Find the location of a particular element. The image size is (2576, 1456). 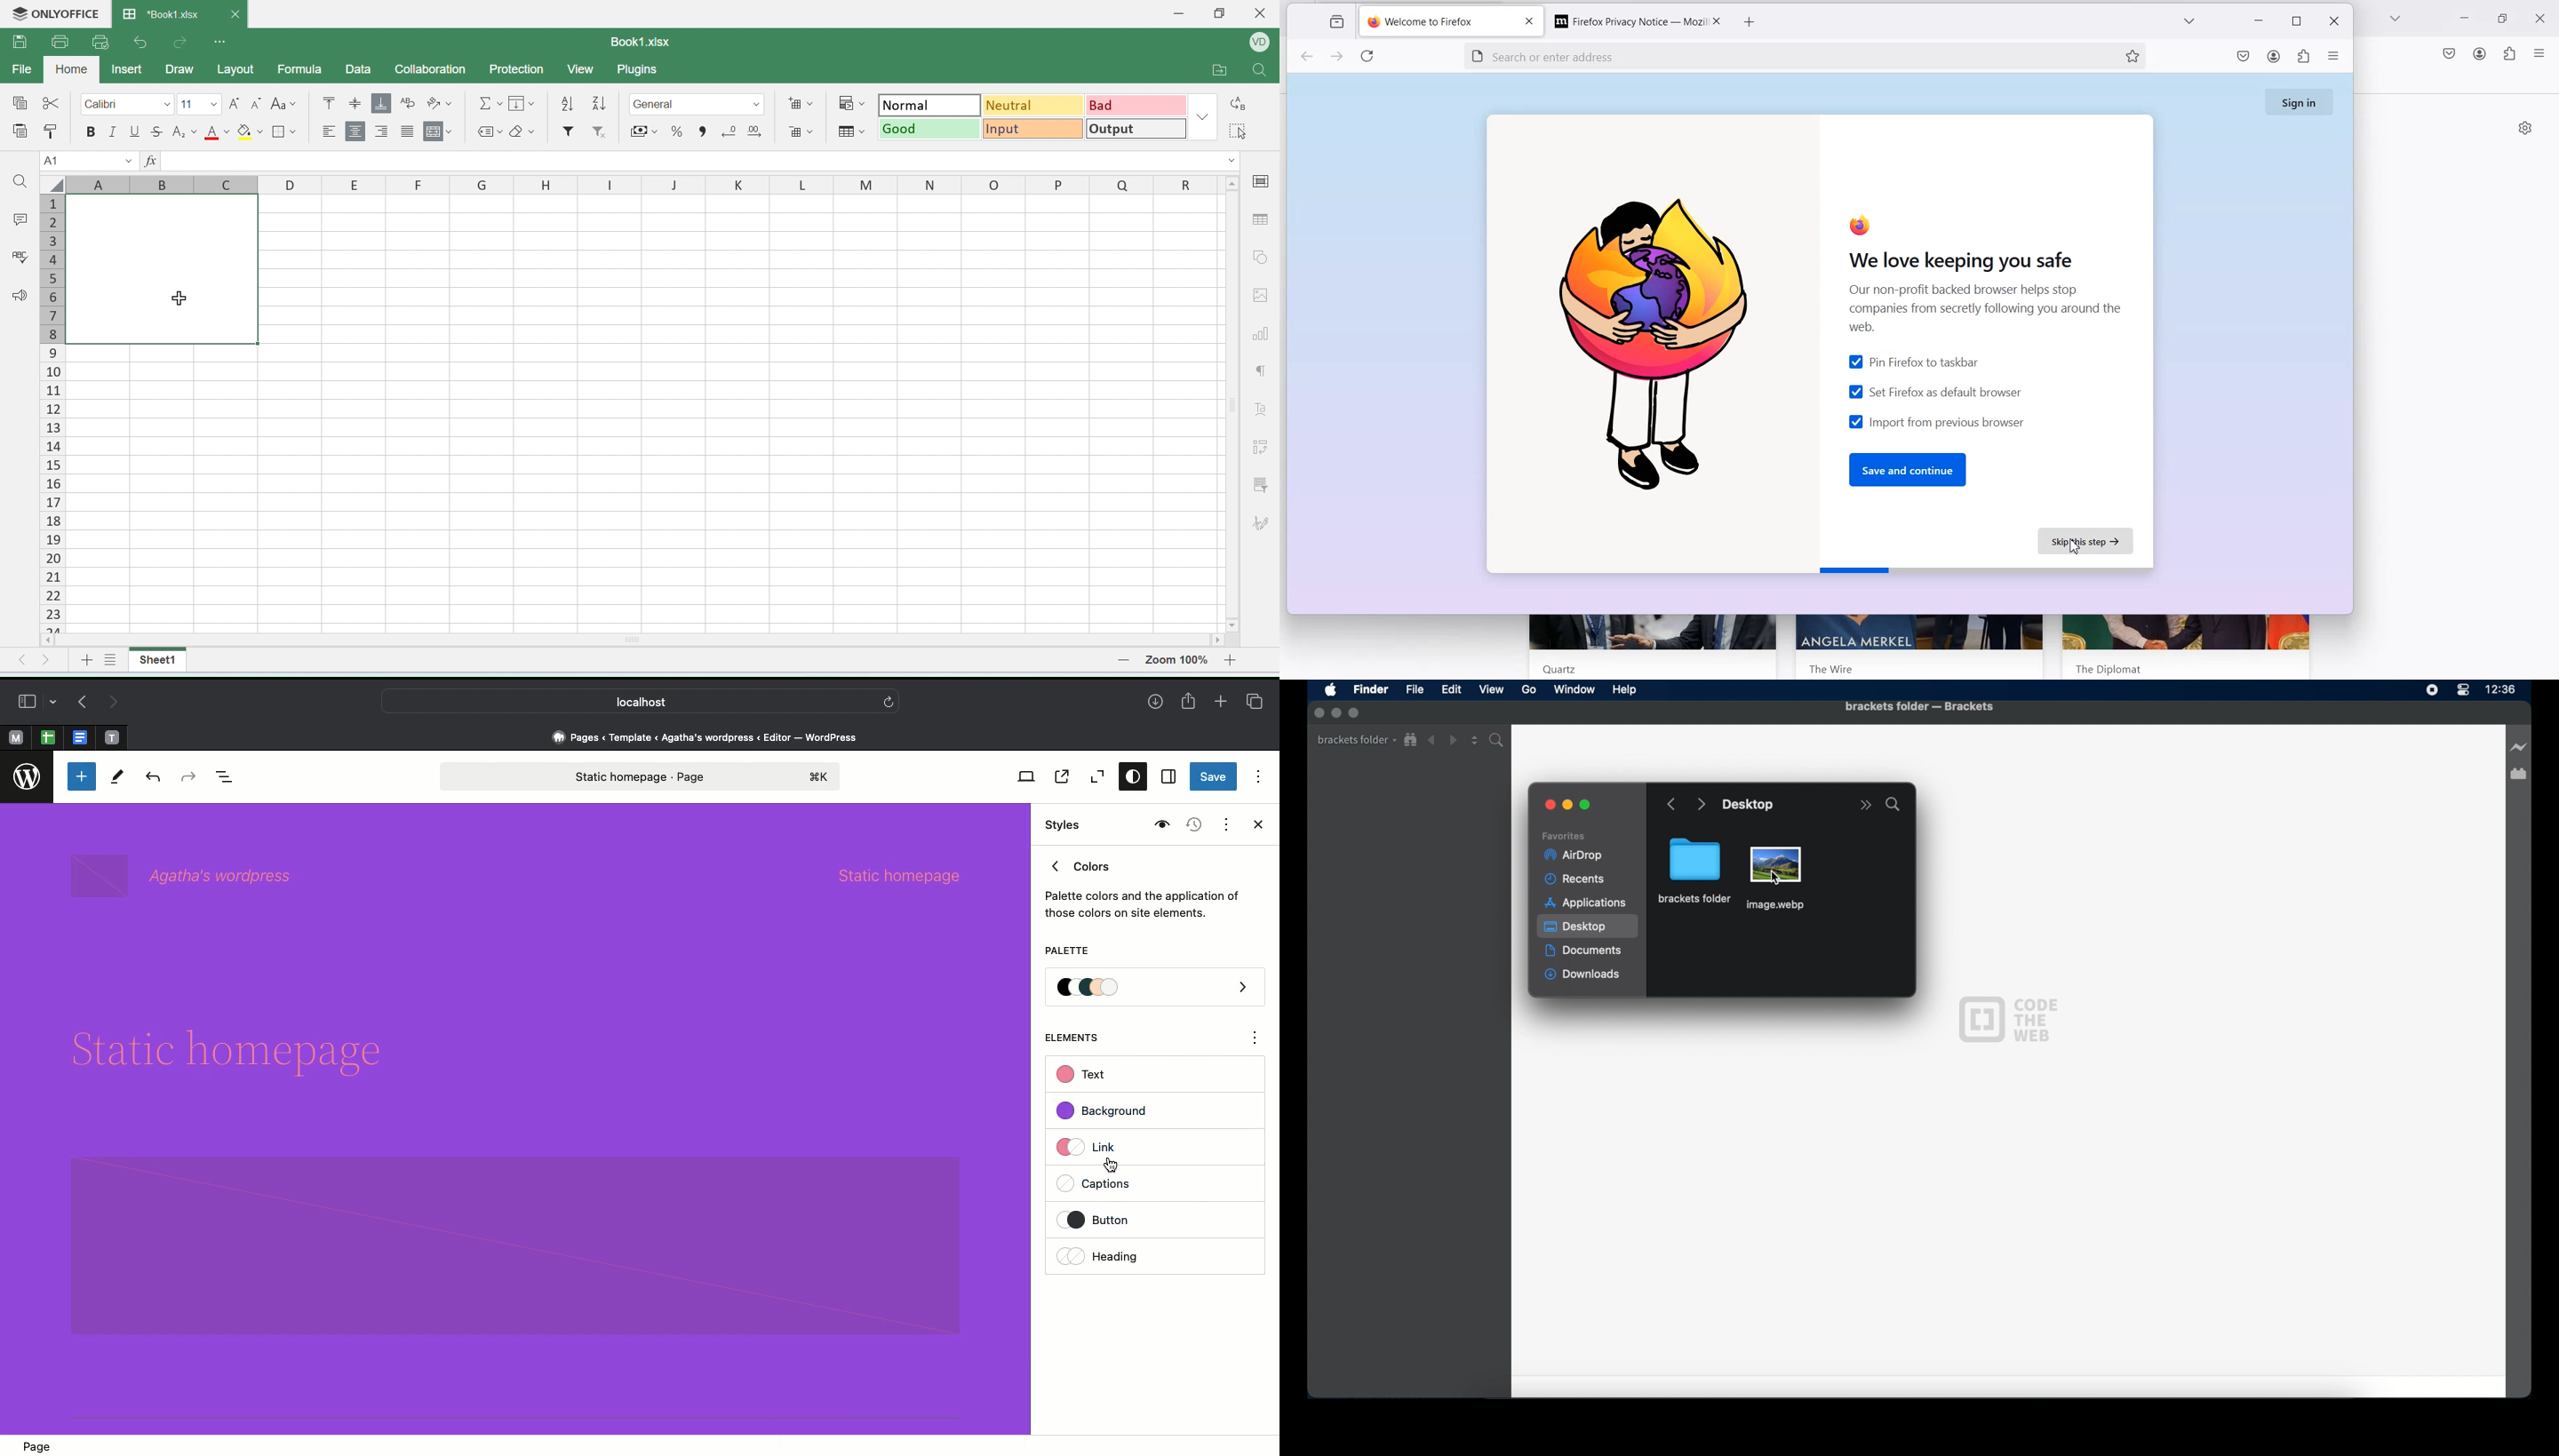

view sheet is located at coordinates (111, 662).